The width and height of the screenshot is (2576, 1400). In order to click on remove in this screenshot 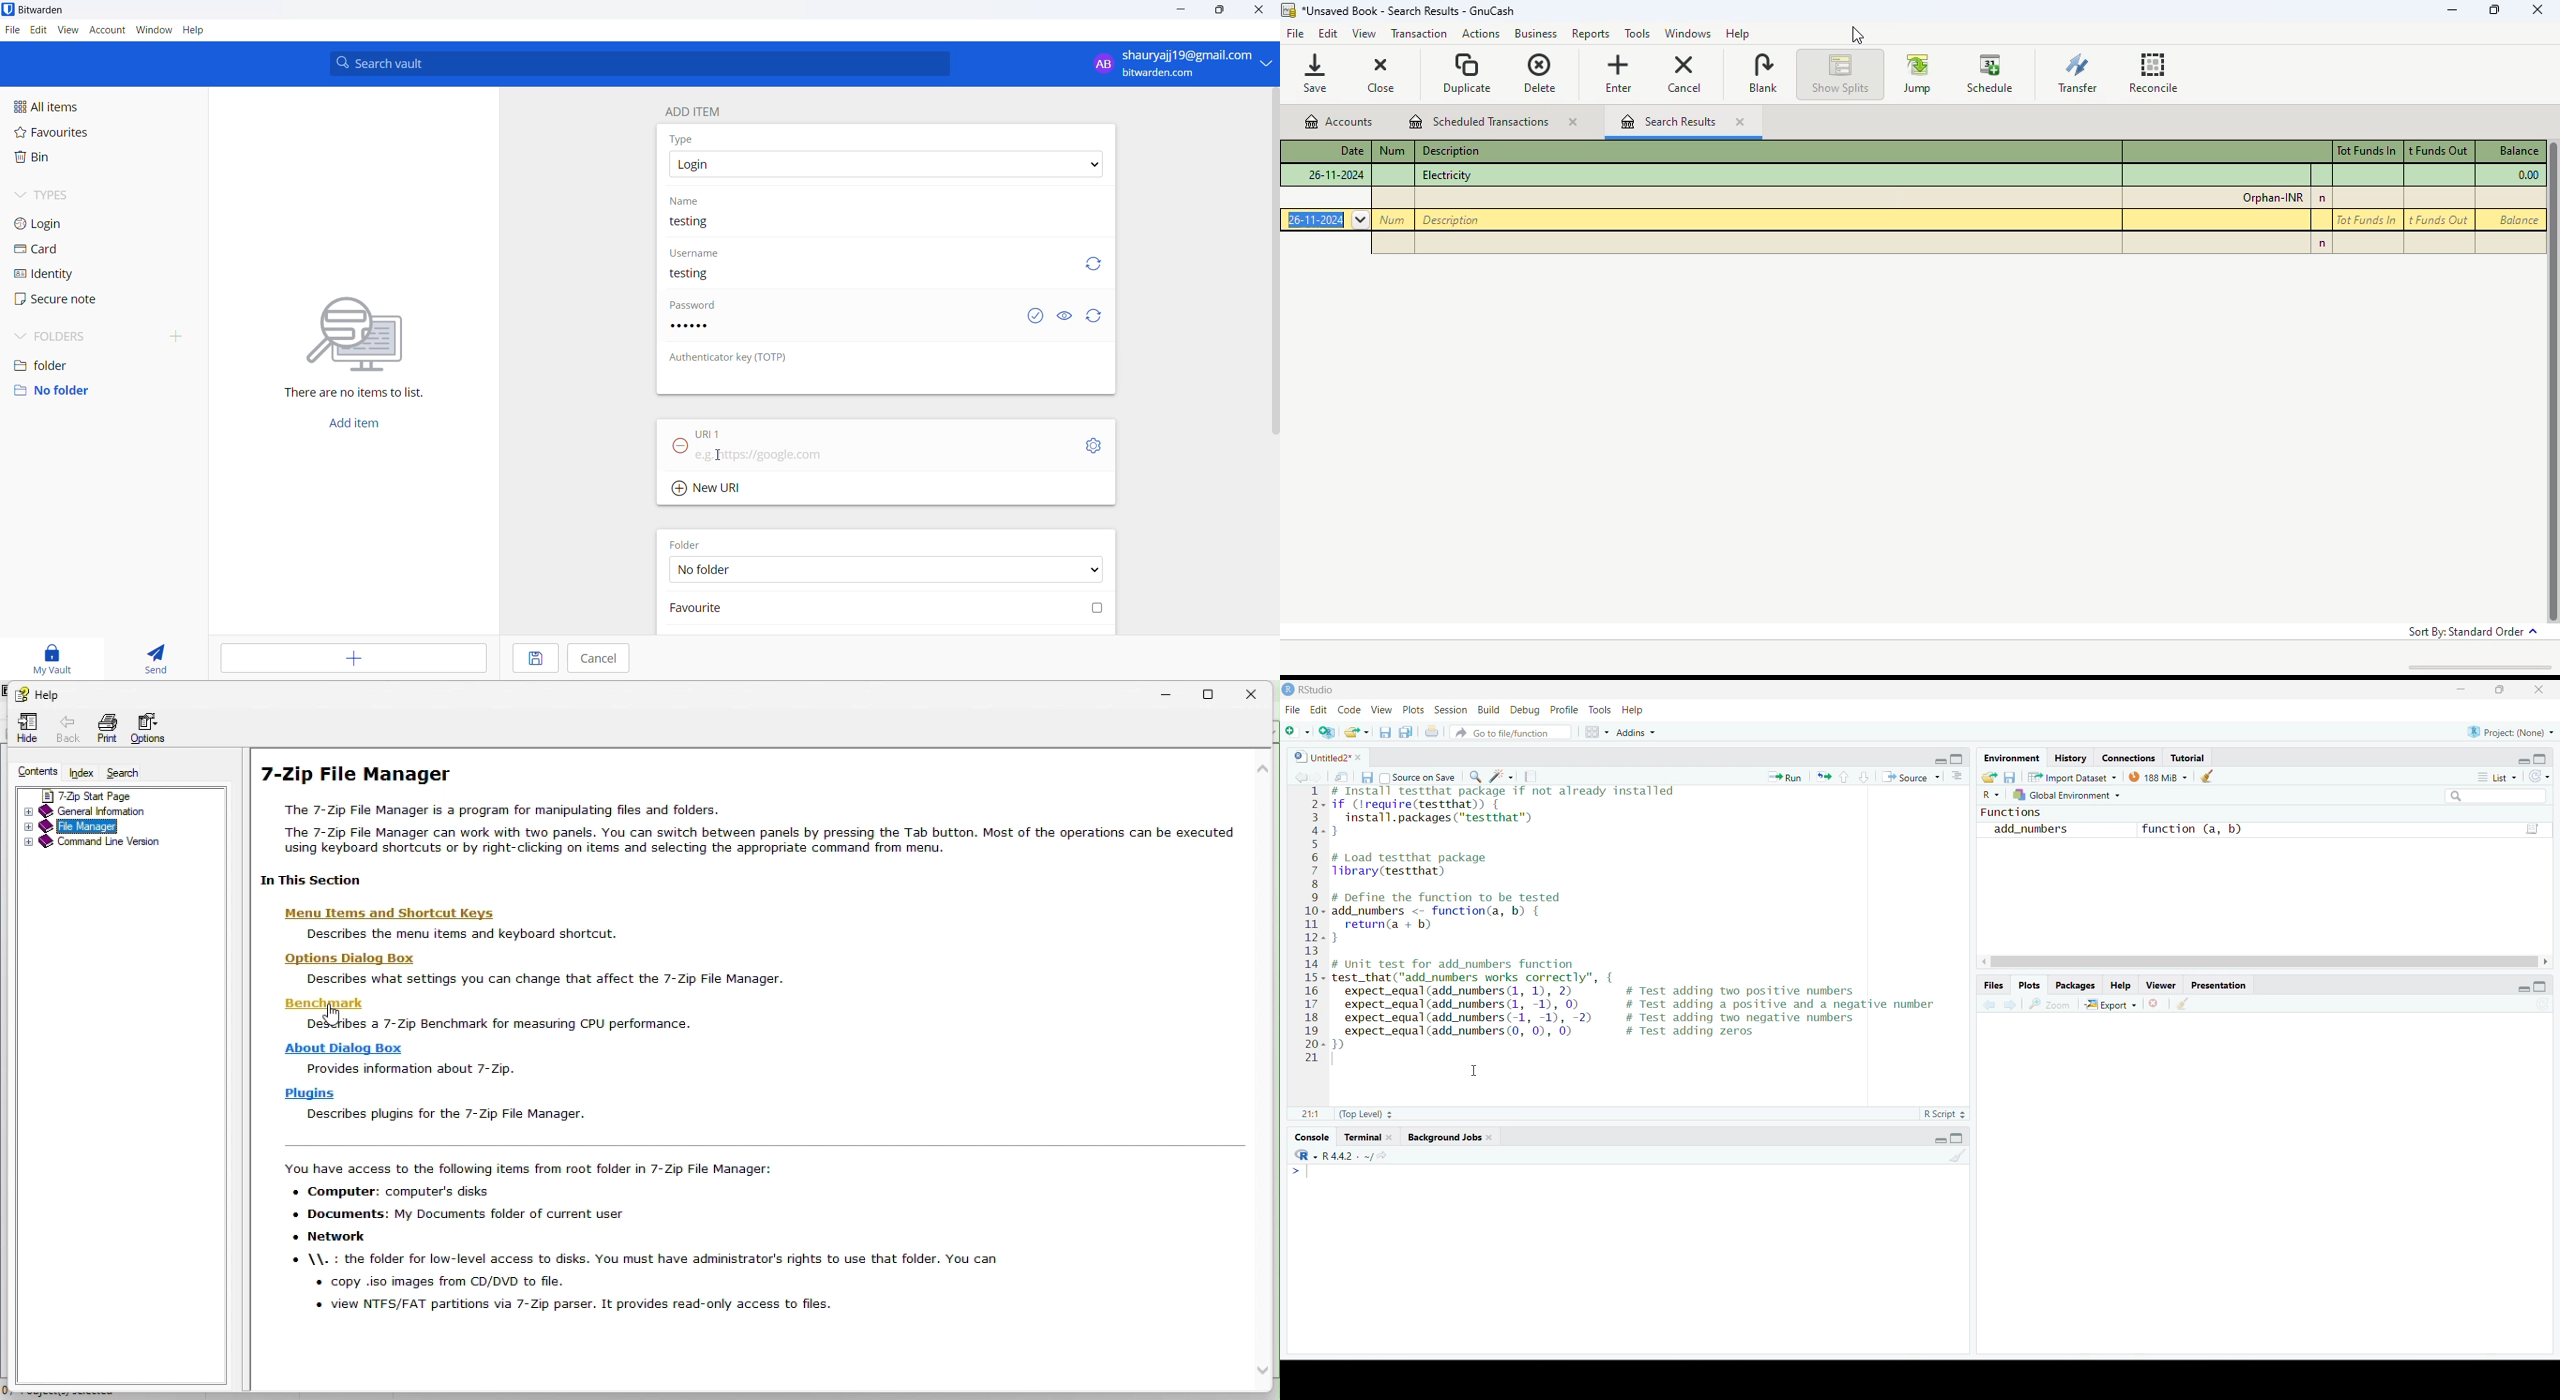, I will do `click(2153, 1003)`.